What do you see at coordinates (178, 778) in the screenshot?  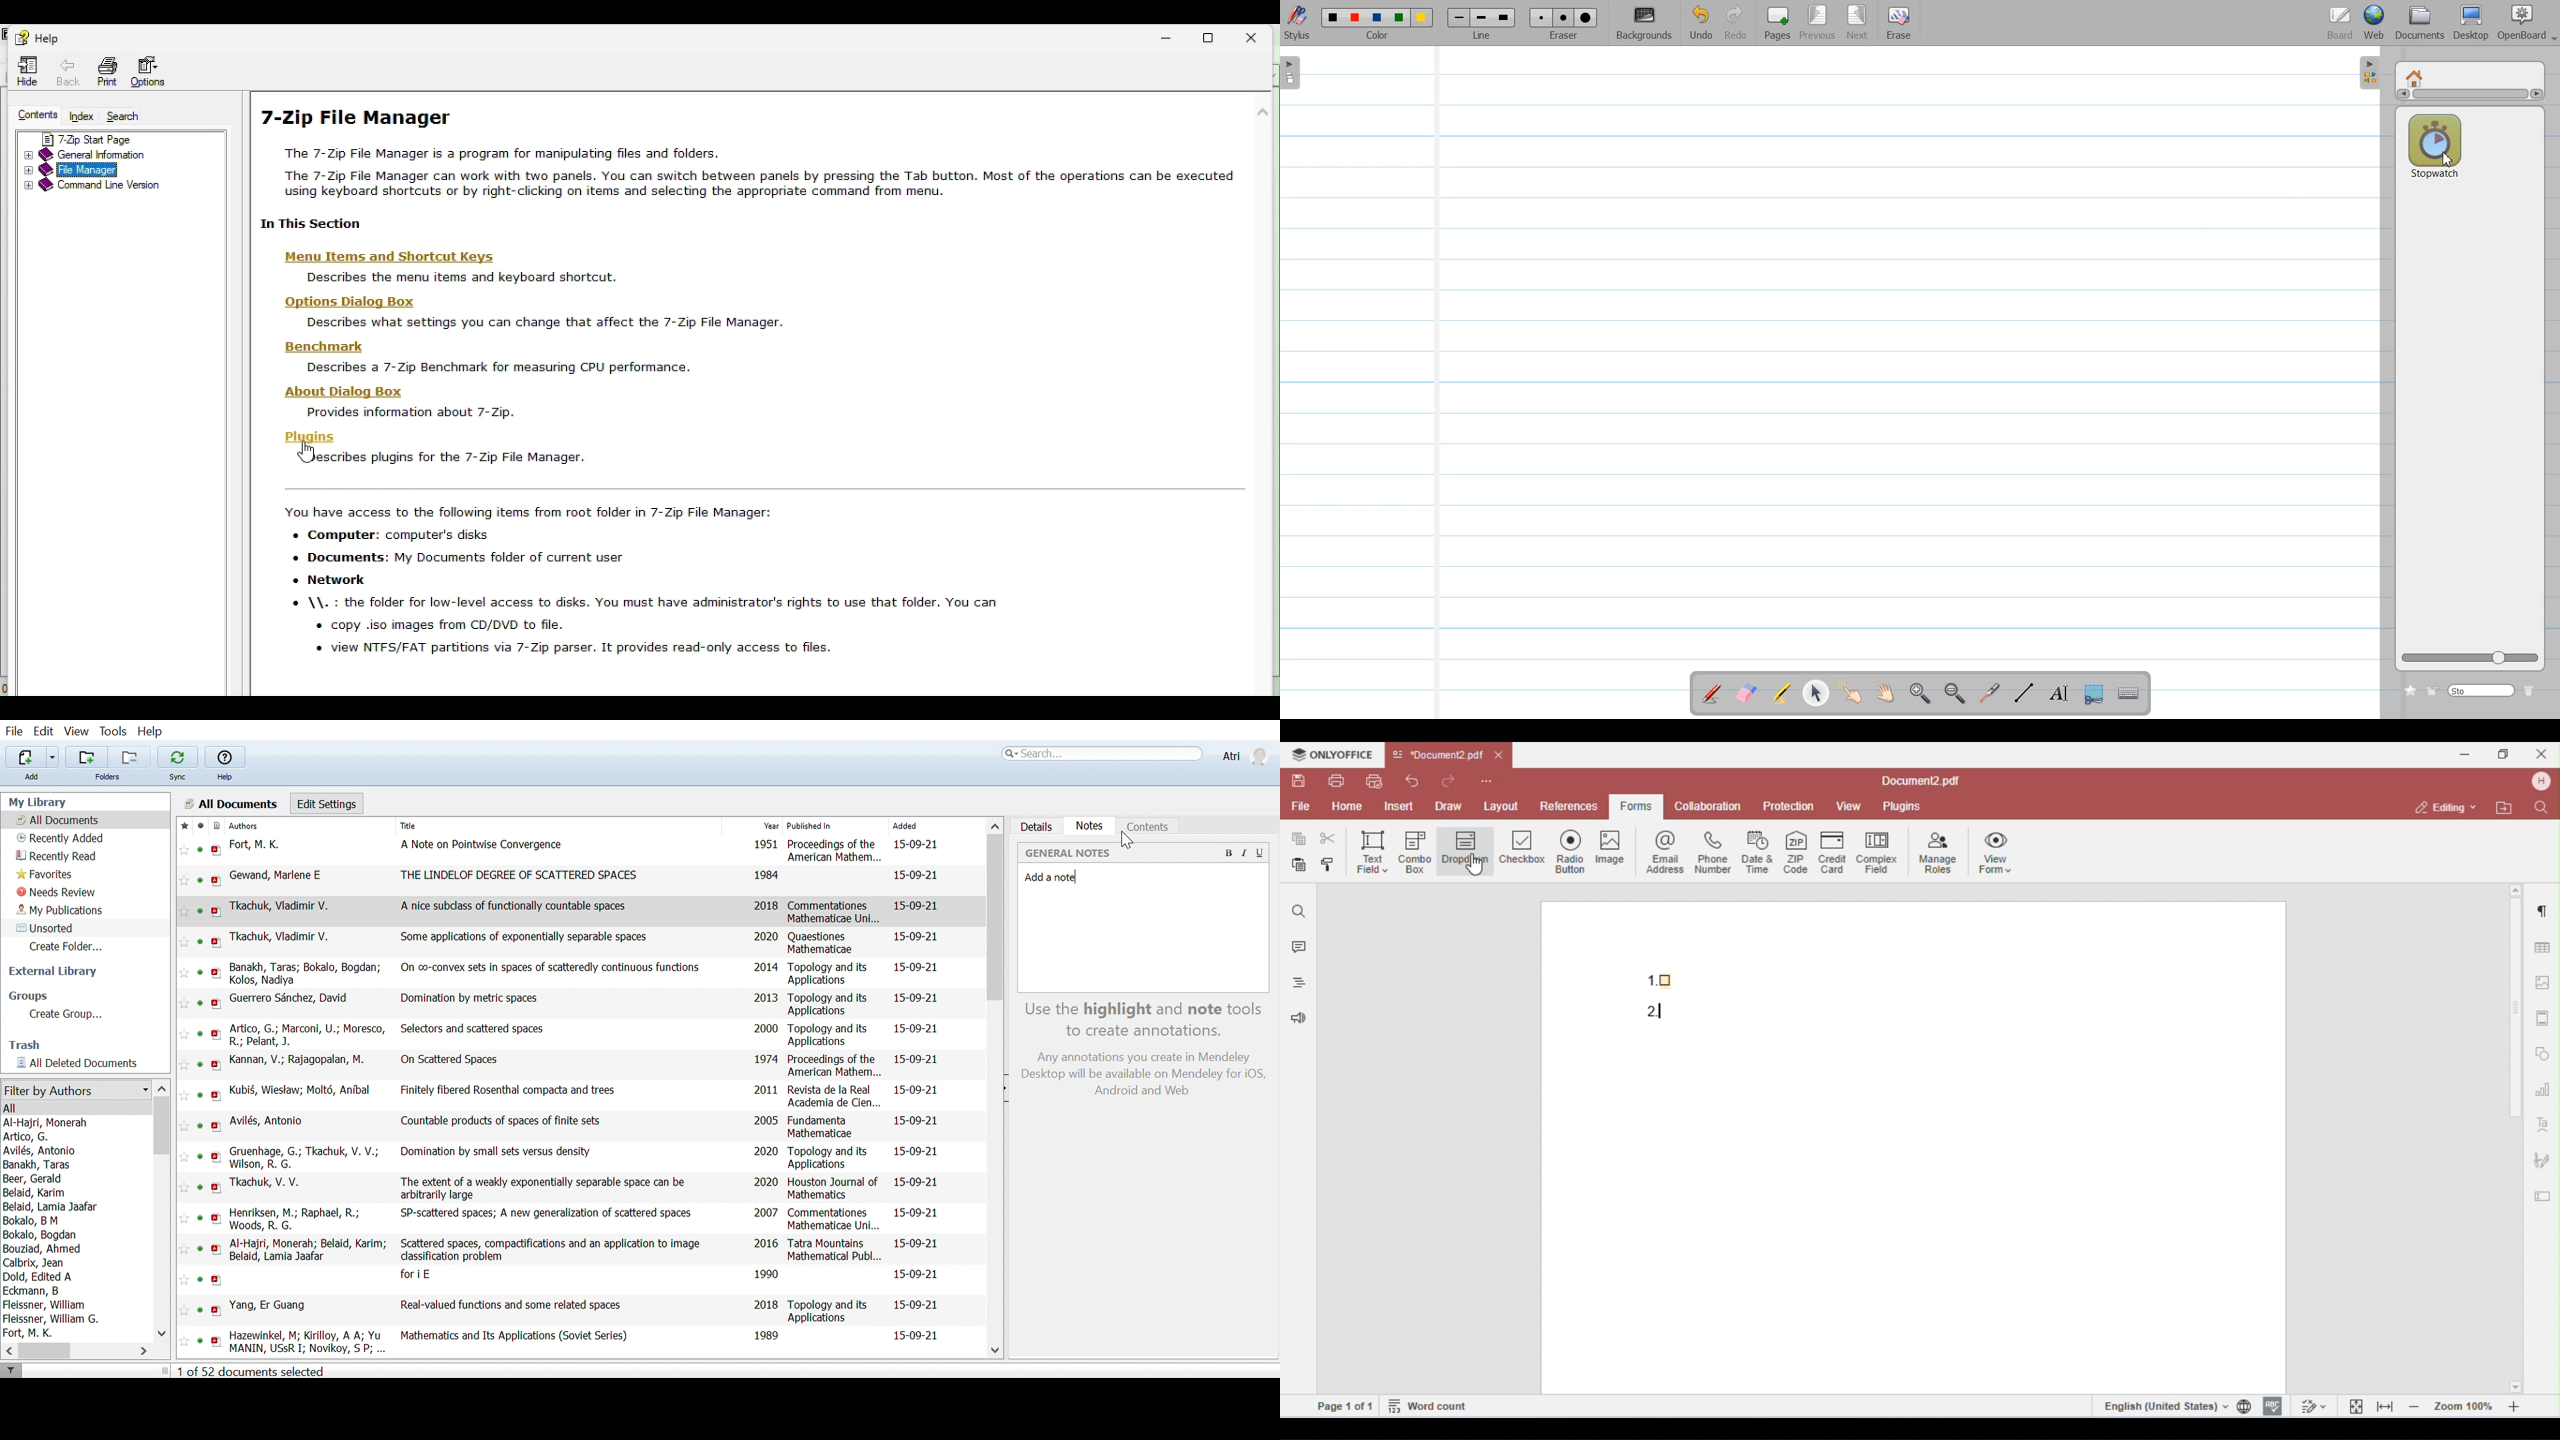 I see `Sync` at bounding box center [178, 778].